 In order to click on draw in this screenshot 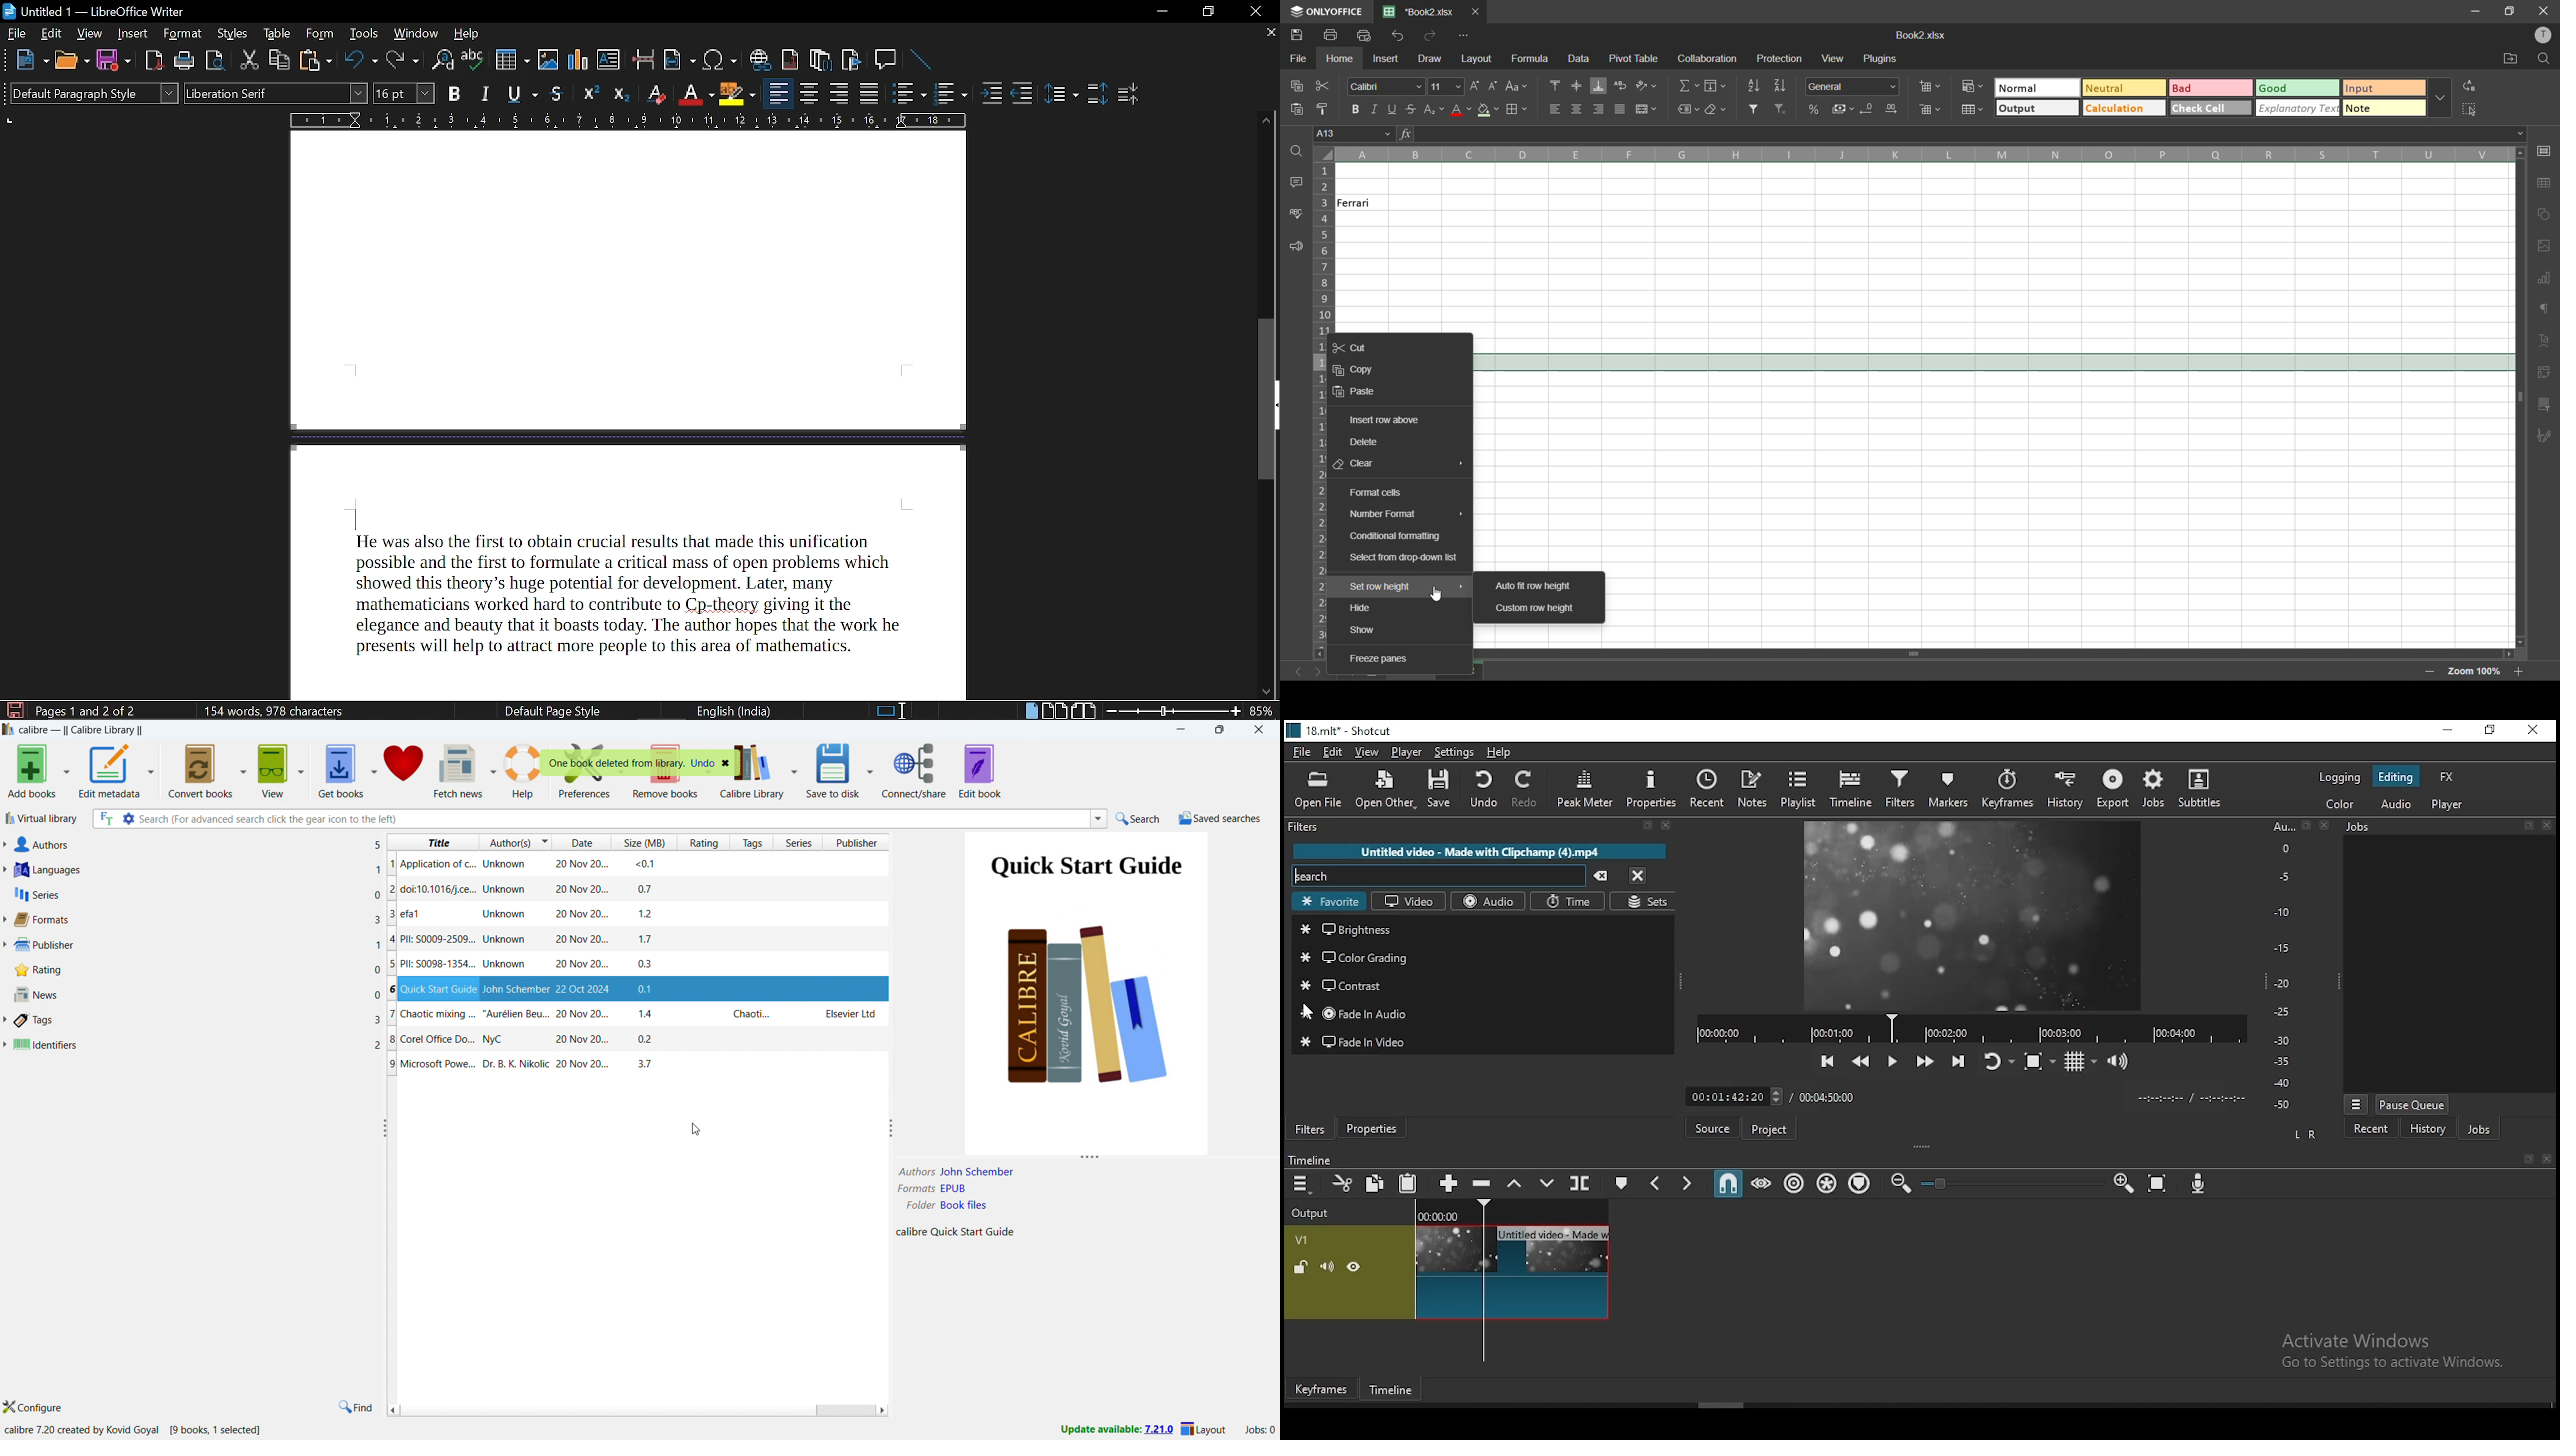, I will do `click(1431, 60)`.